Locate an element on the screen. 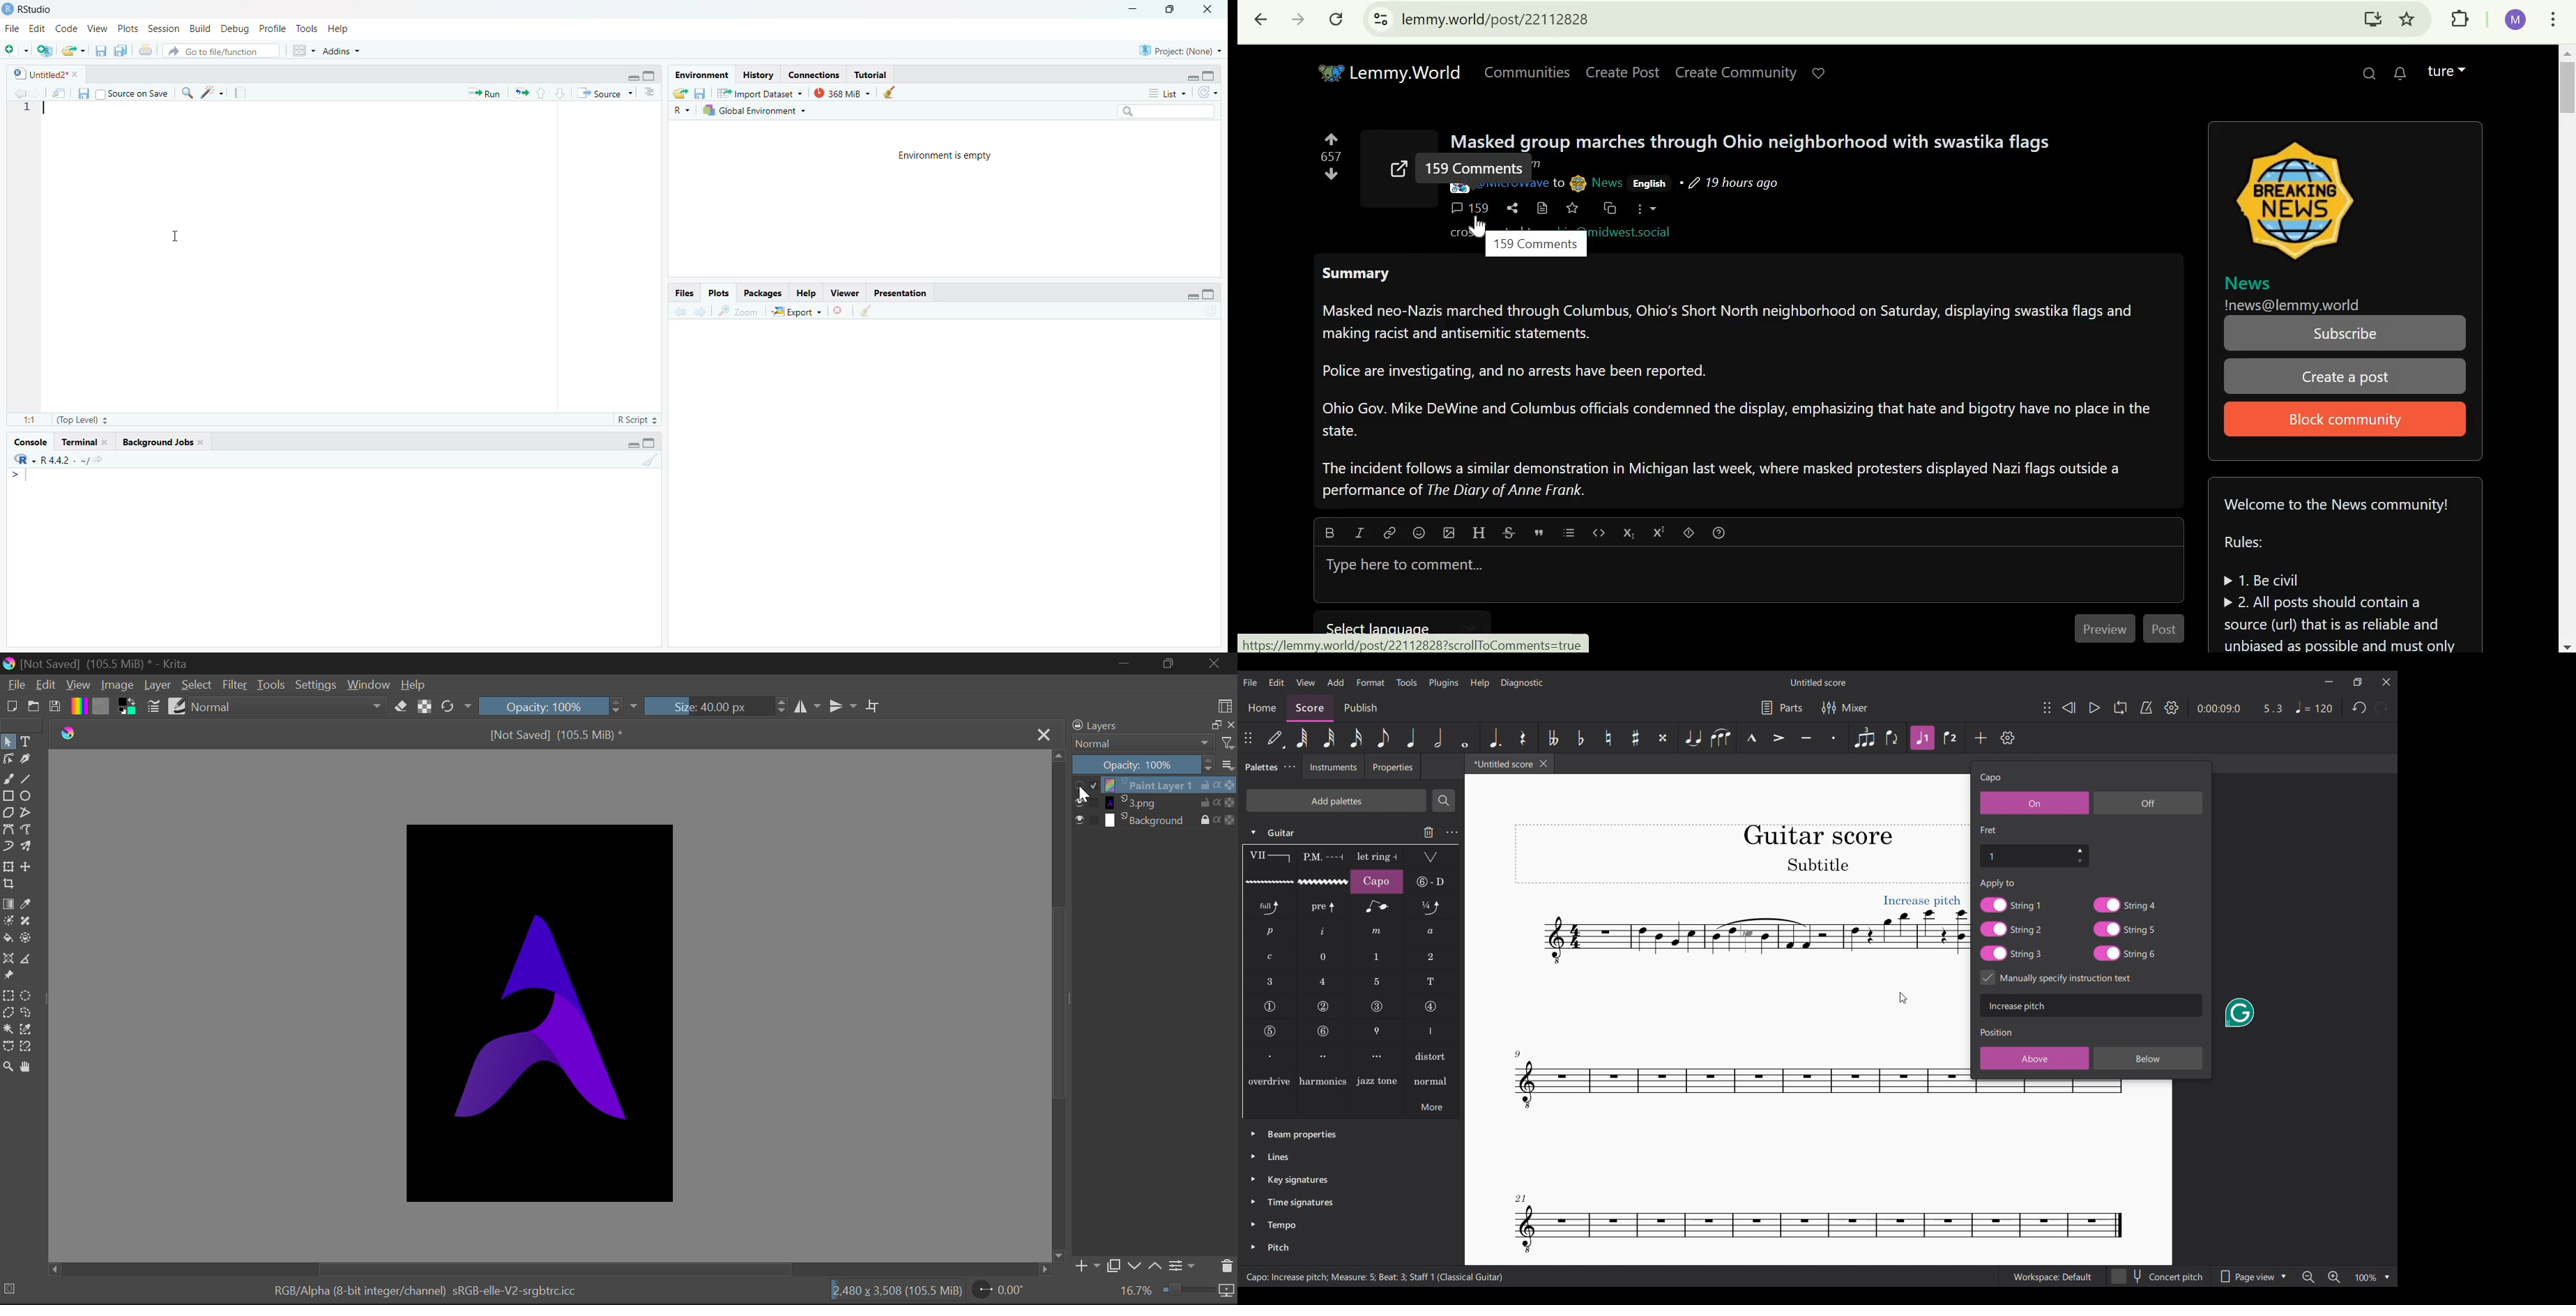 Image resolution: width=2576 pixels, height=1316 pixels. minimise is located at coordinates (1191, 75).